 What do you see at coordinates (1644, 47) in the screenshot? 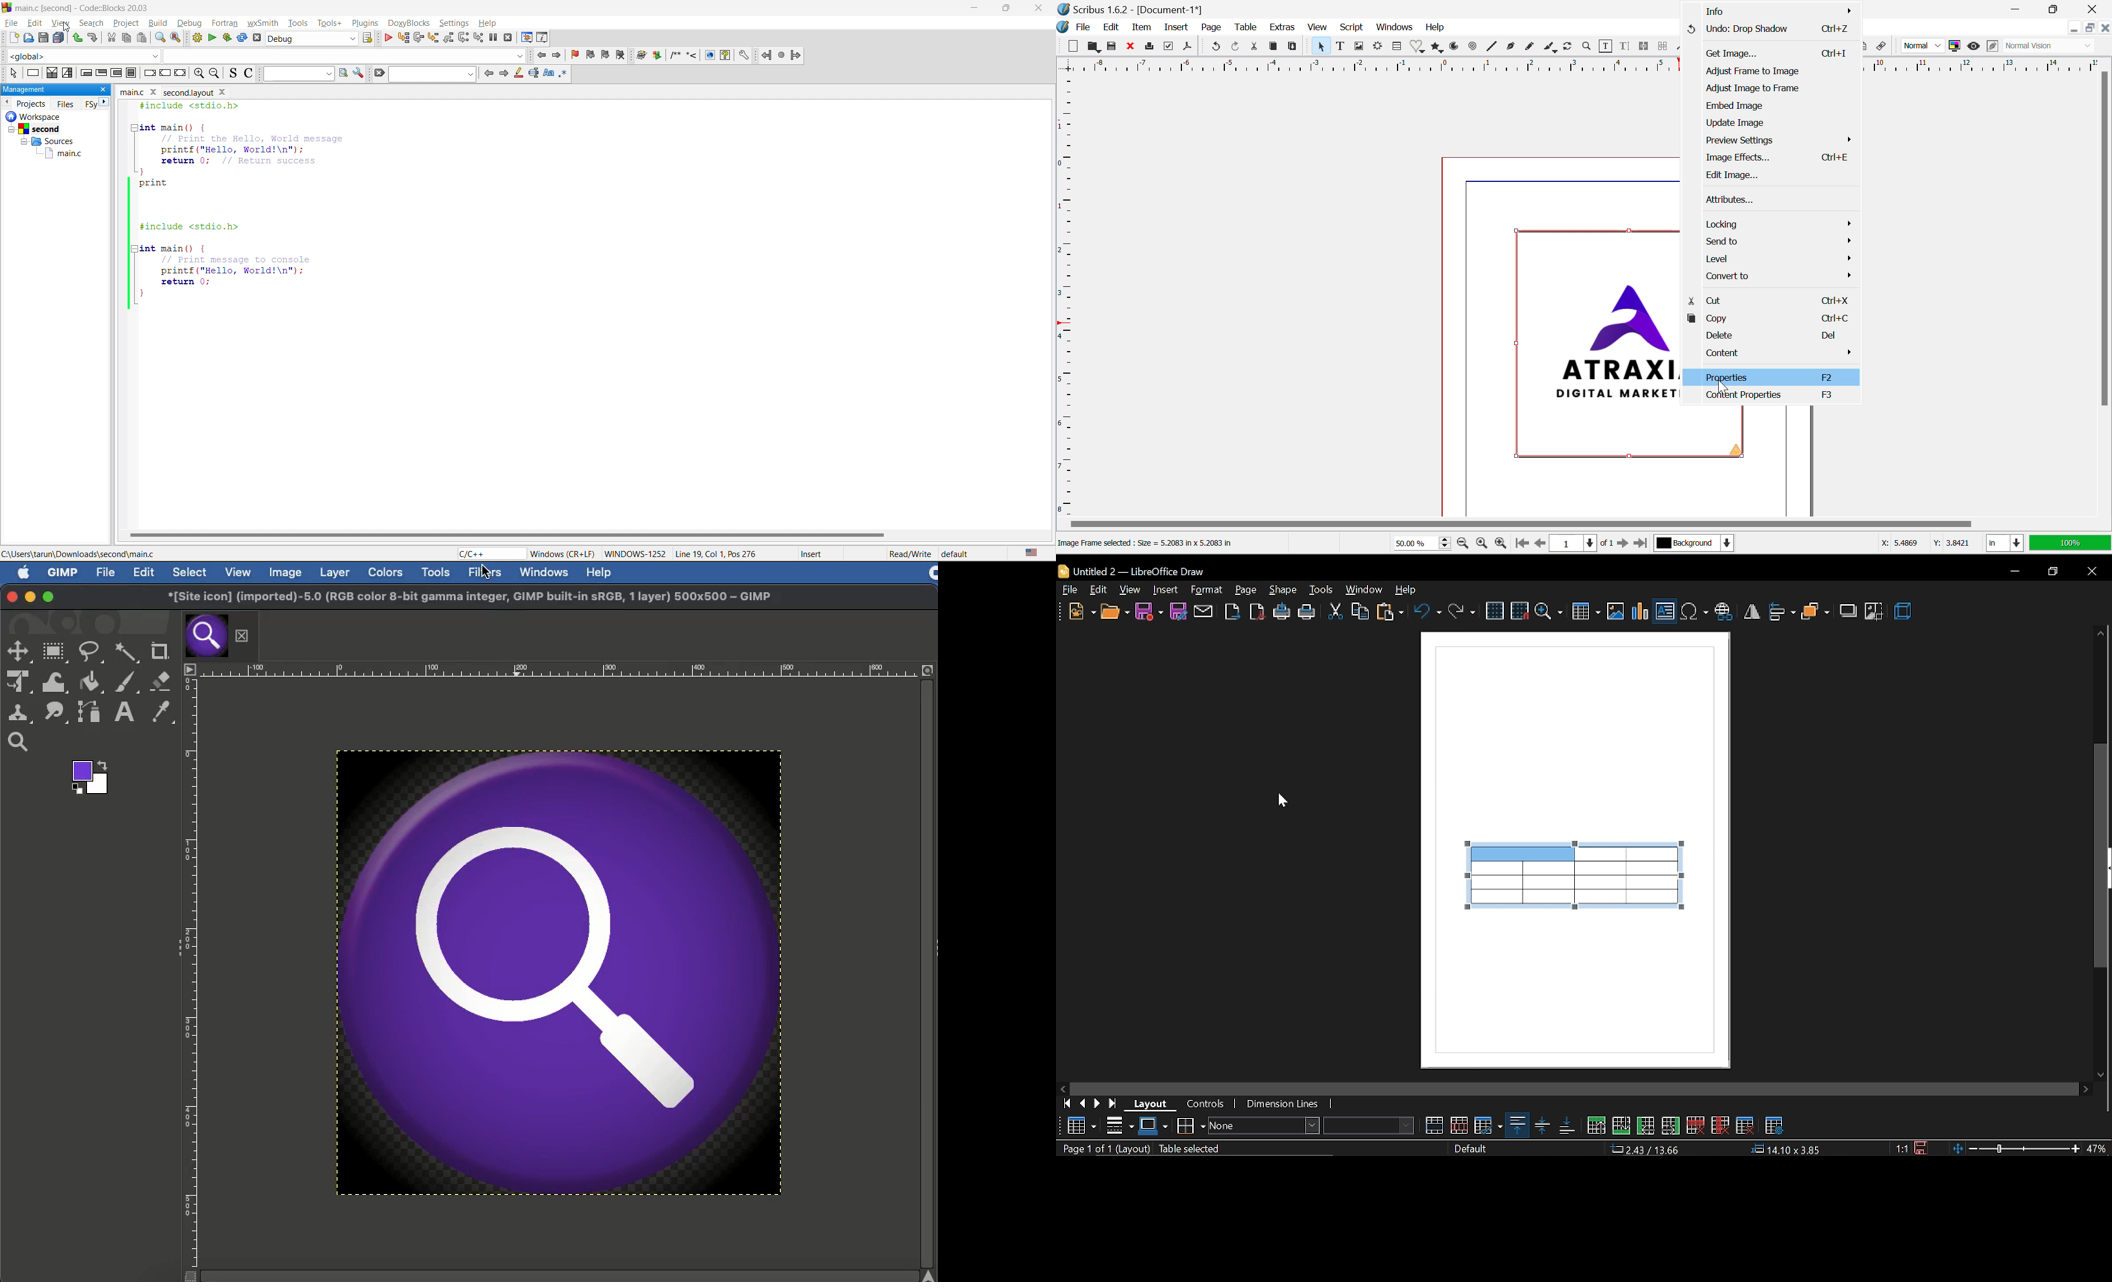
I see `Link Text Frames` at bounding box center [1644, 47].